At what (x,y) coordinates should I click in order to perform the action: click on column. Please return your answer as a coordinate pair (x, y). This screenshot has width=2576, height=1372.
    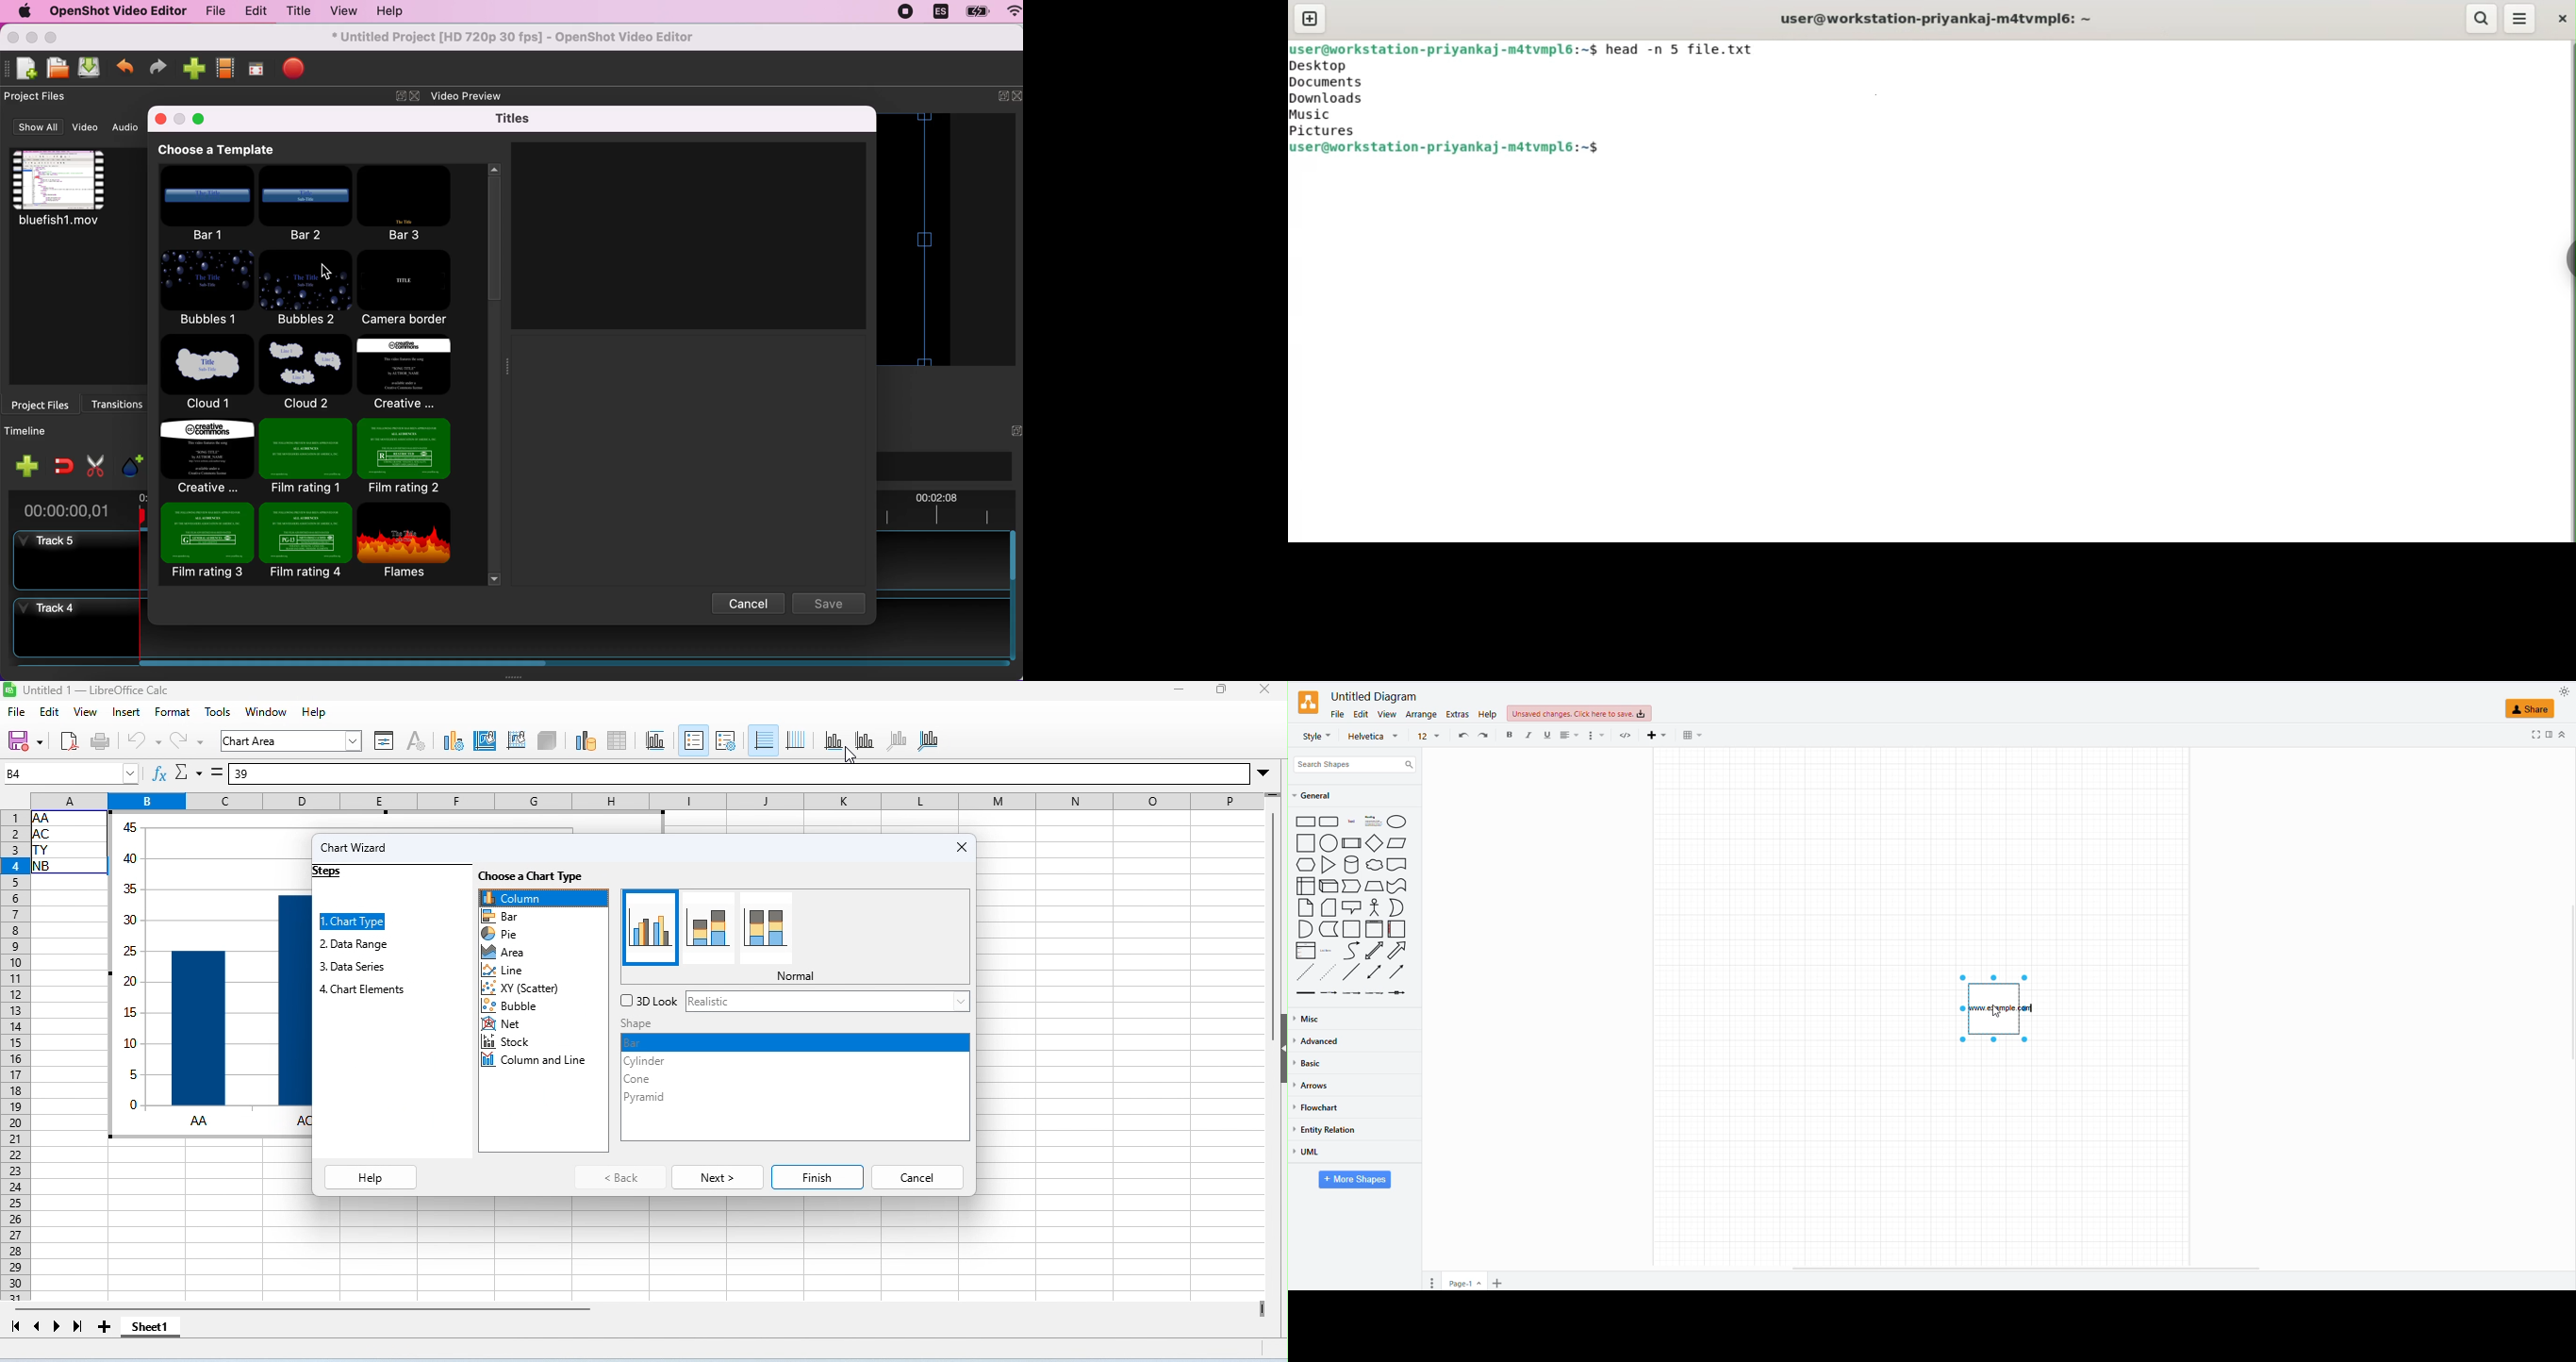
    Looking at the image, I should click on (542, 897).